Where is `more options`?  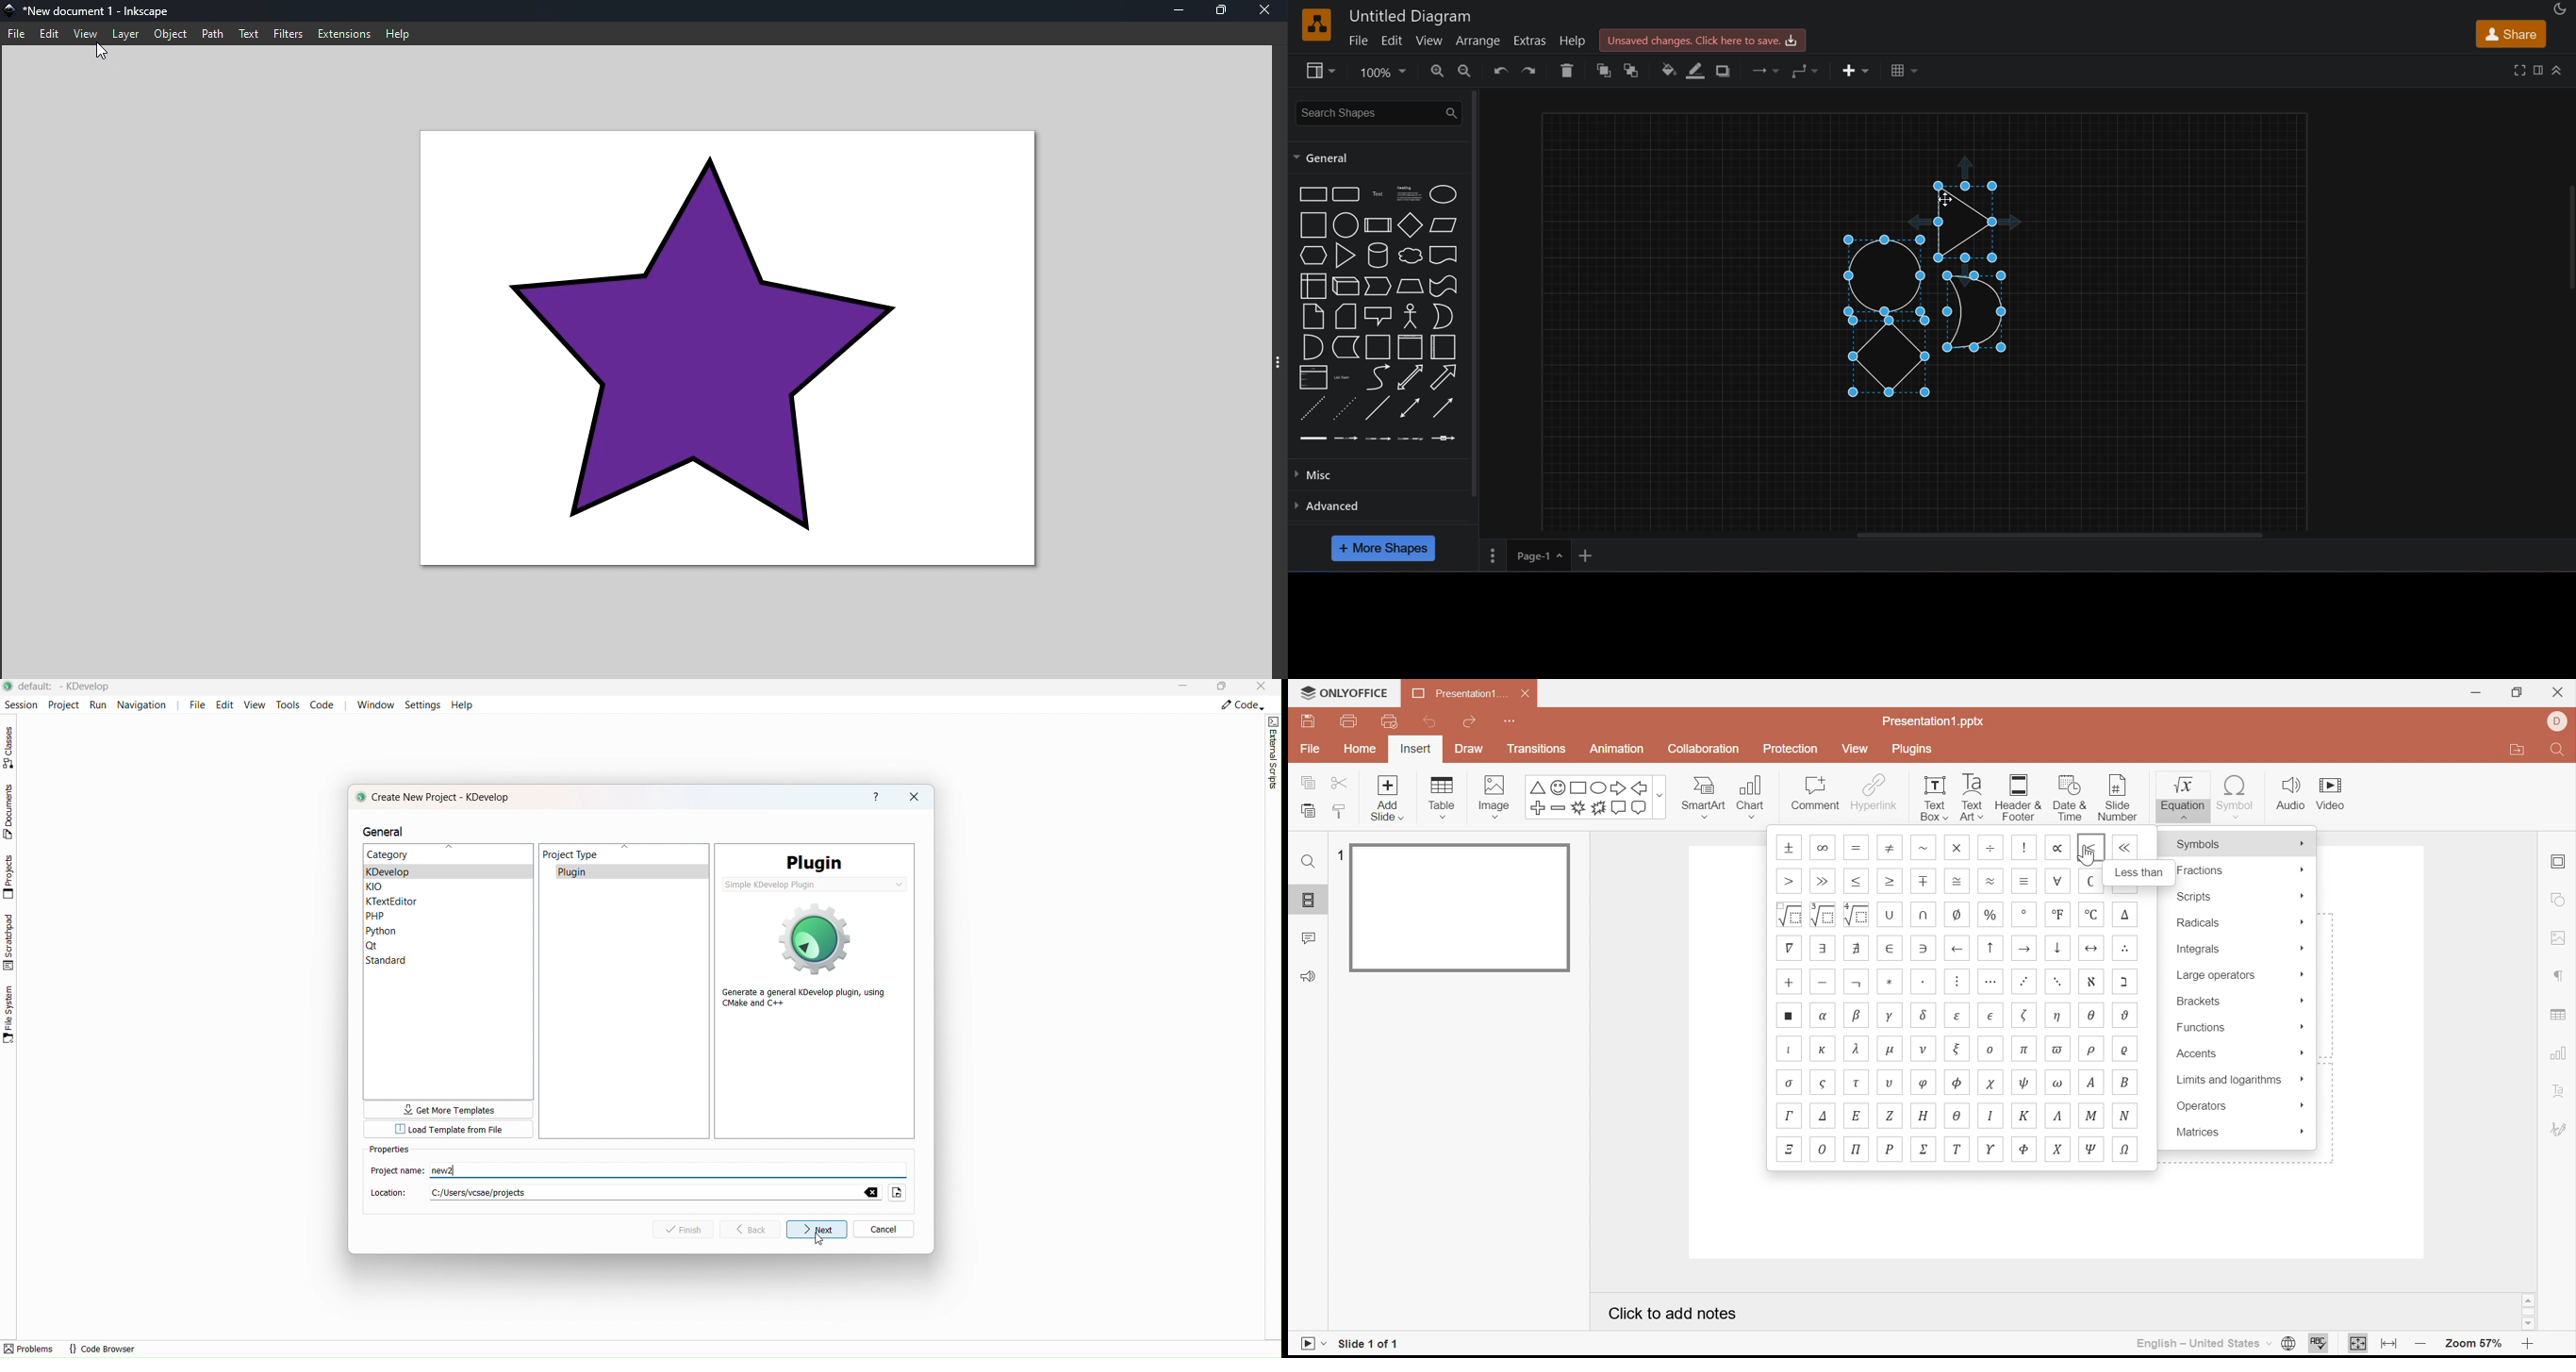
more options is located at coordinates (1661, 799).